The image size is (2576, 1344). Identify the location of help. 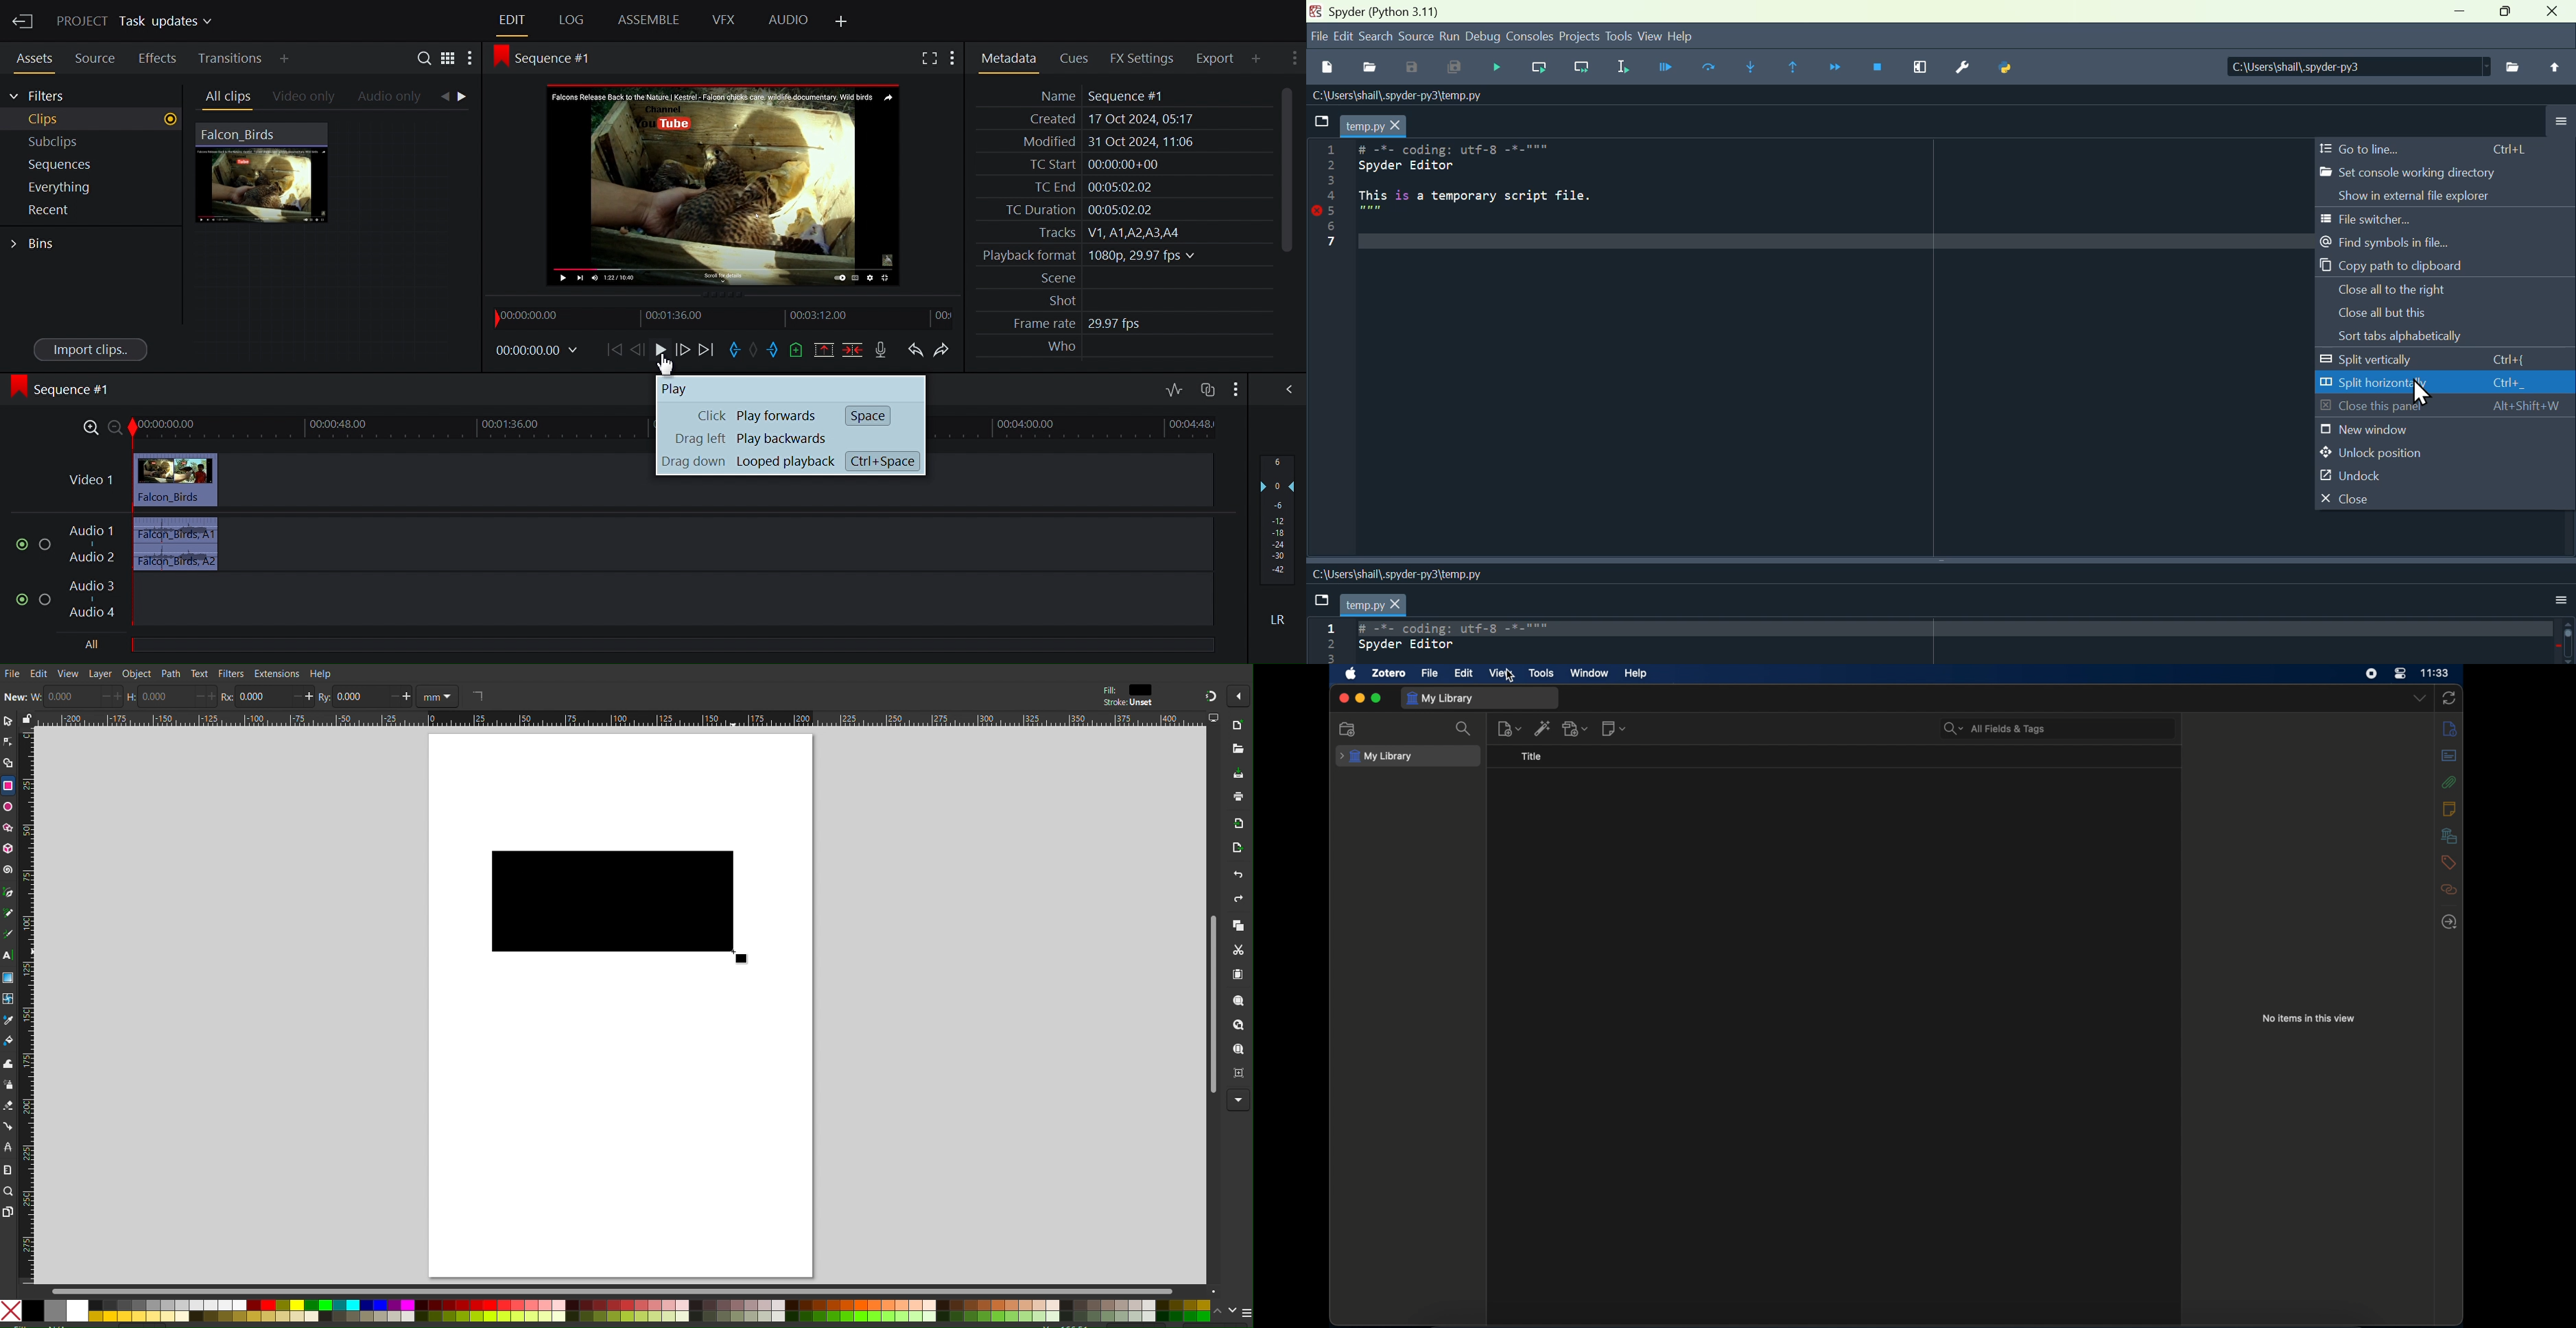
(1636, 673).